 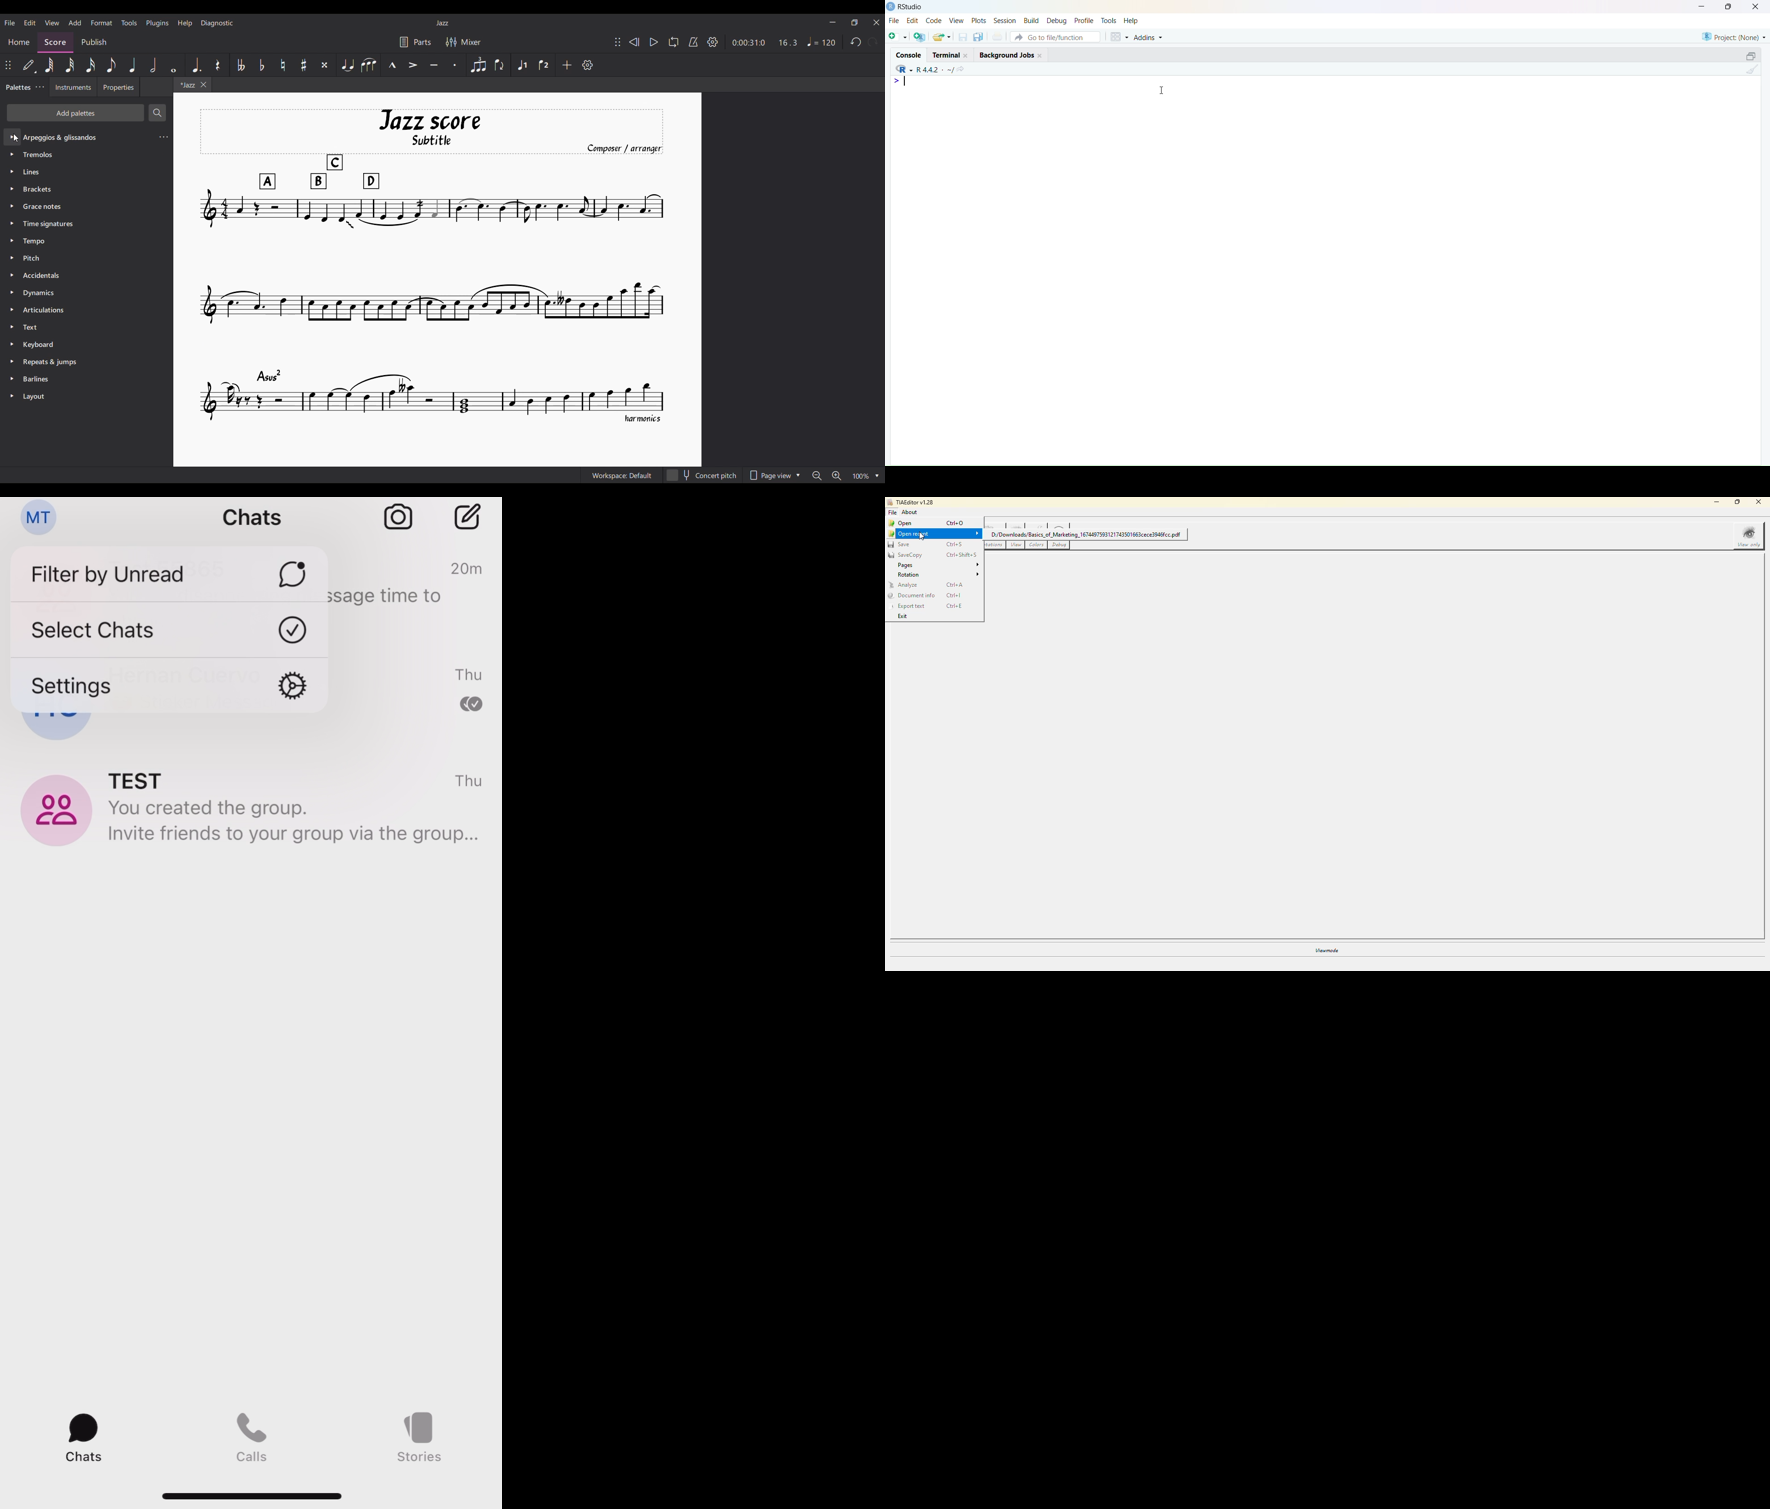 What do you see at coordinates (44, 310) in the screenshot?
I see `Articulations` at bounding box center [44, 310].